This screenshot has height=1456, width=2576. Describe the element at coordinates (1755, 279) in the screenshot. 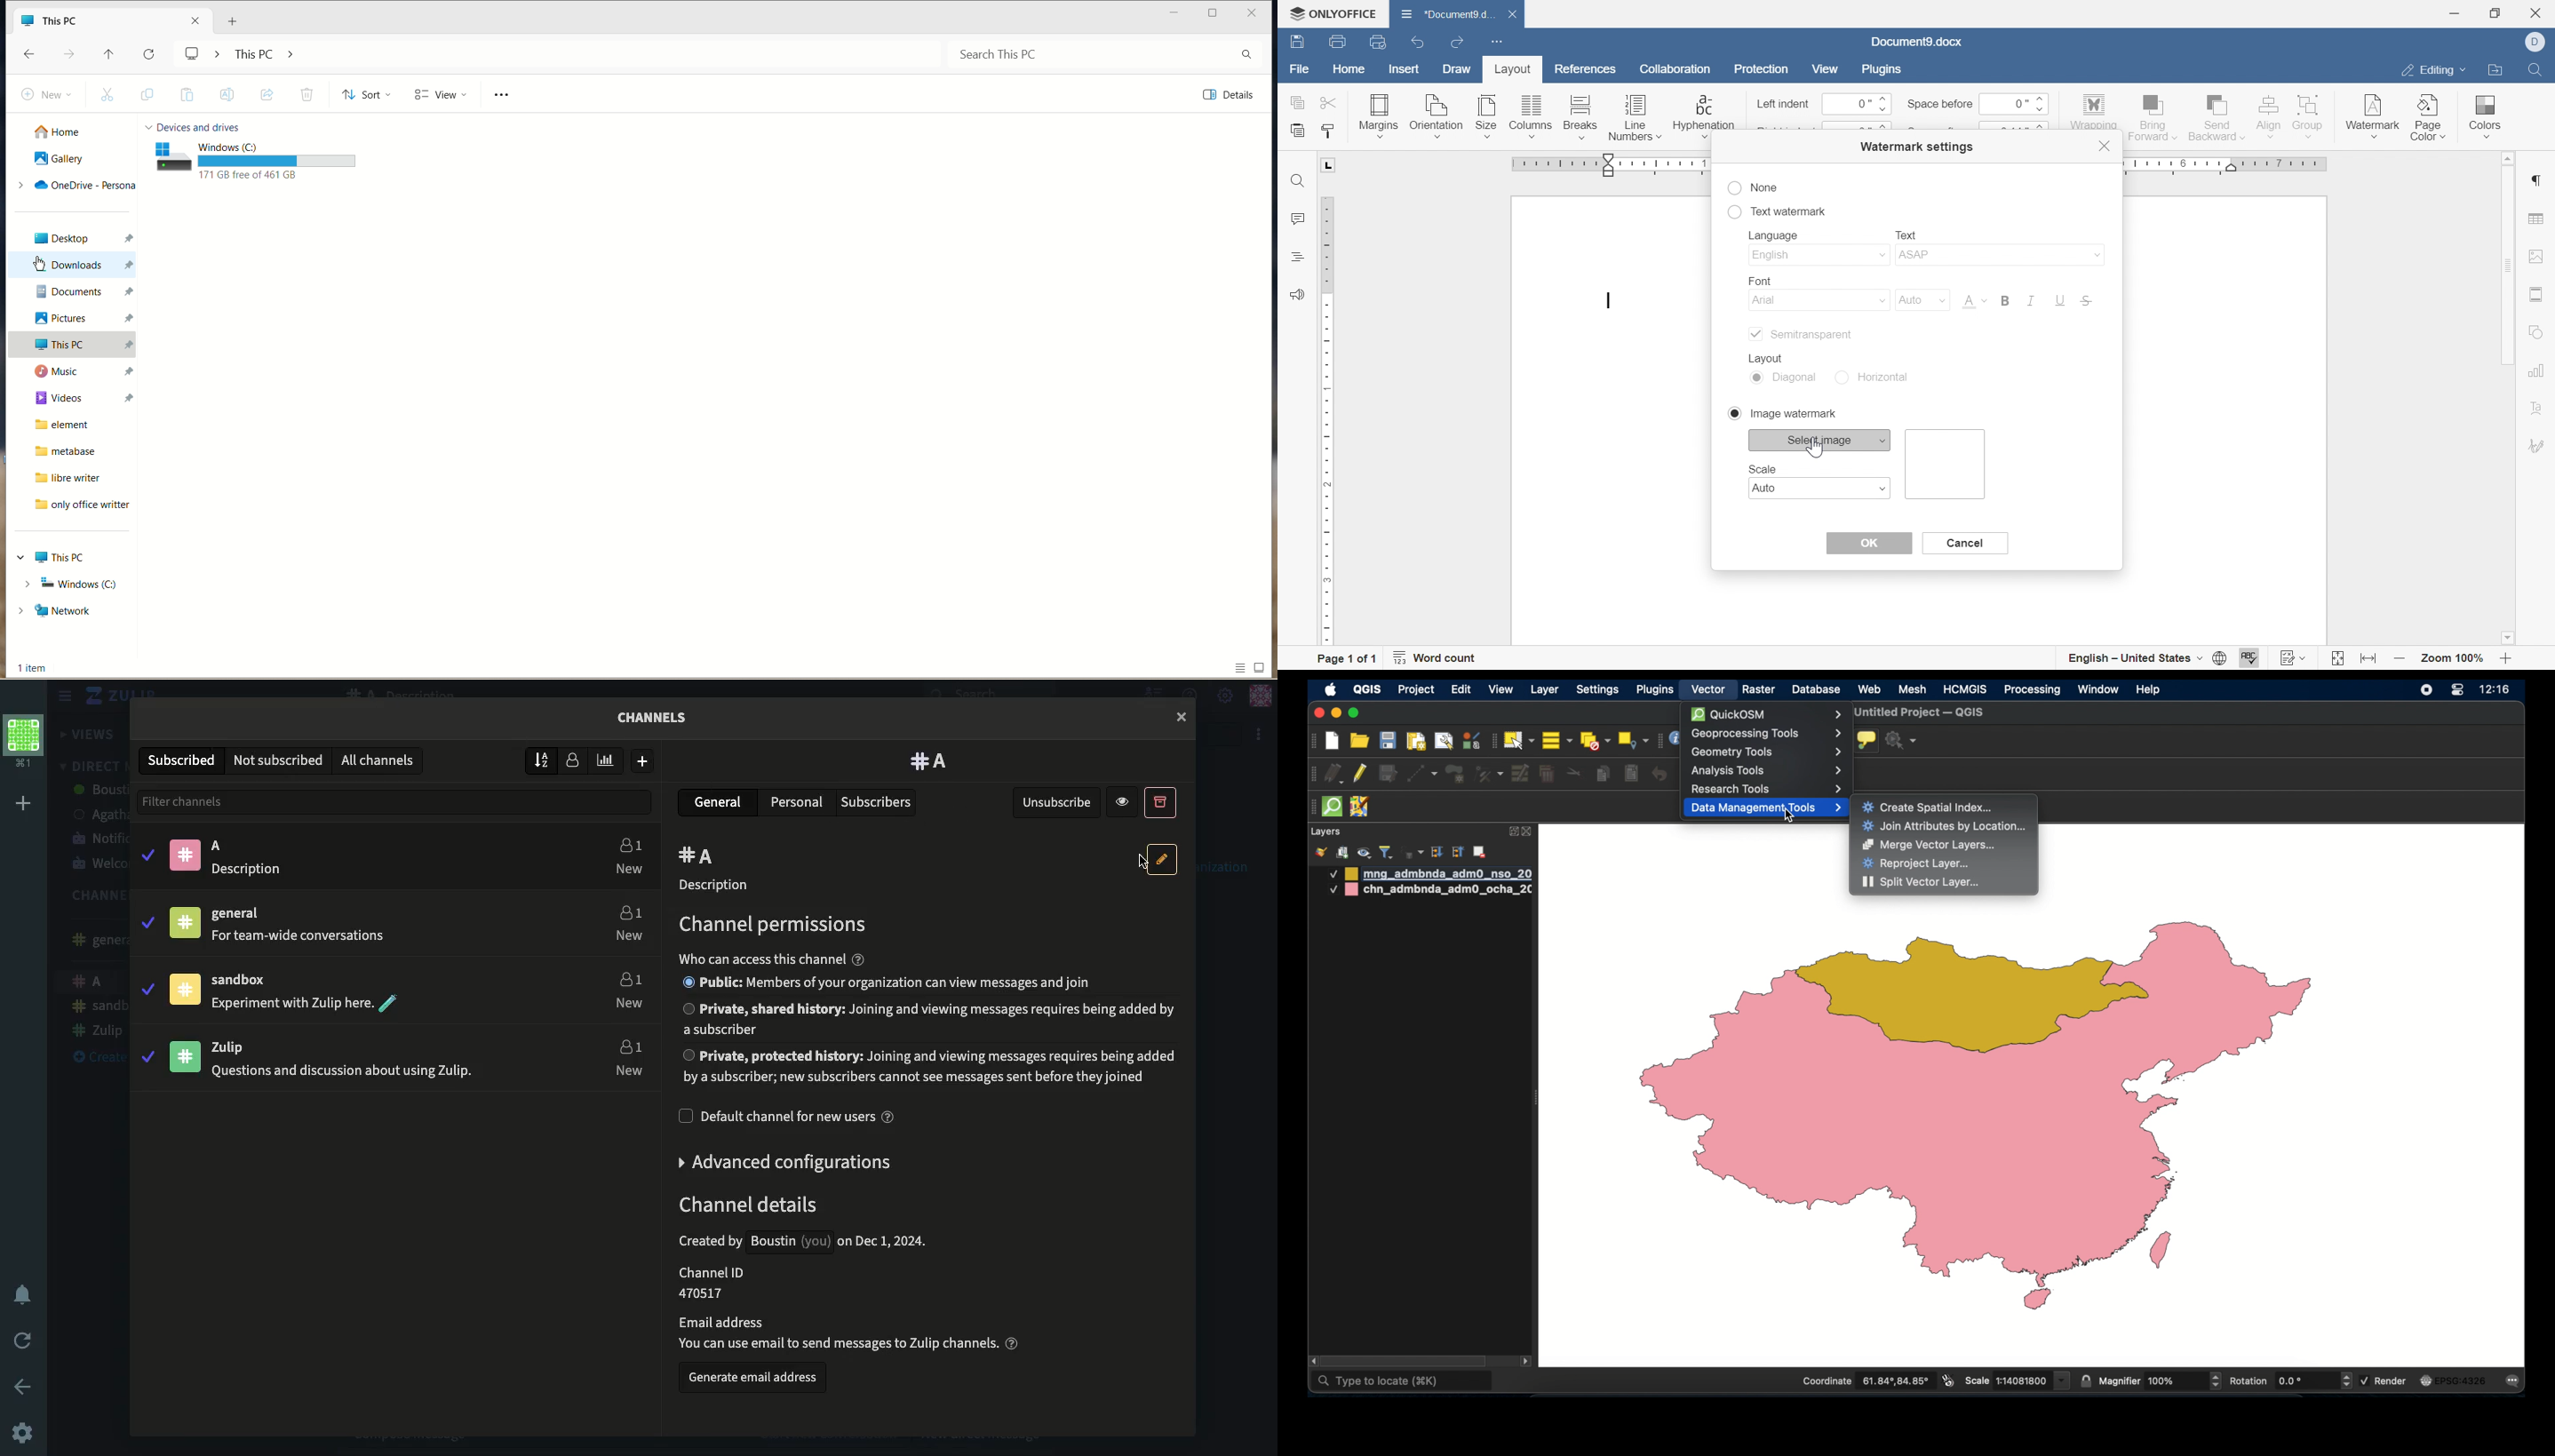

I see `font` at that location.